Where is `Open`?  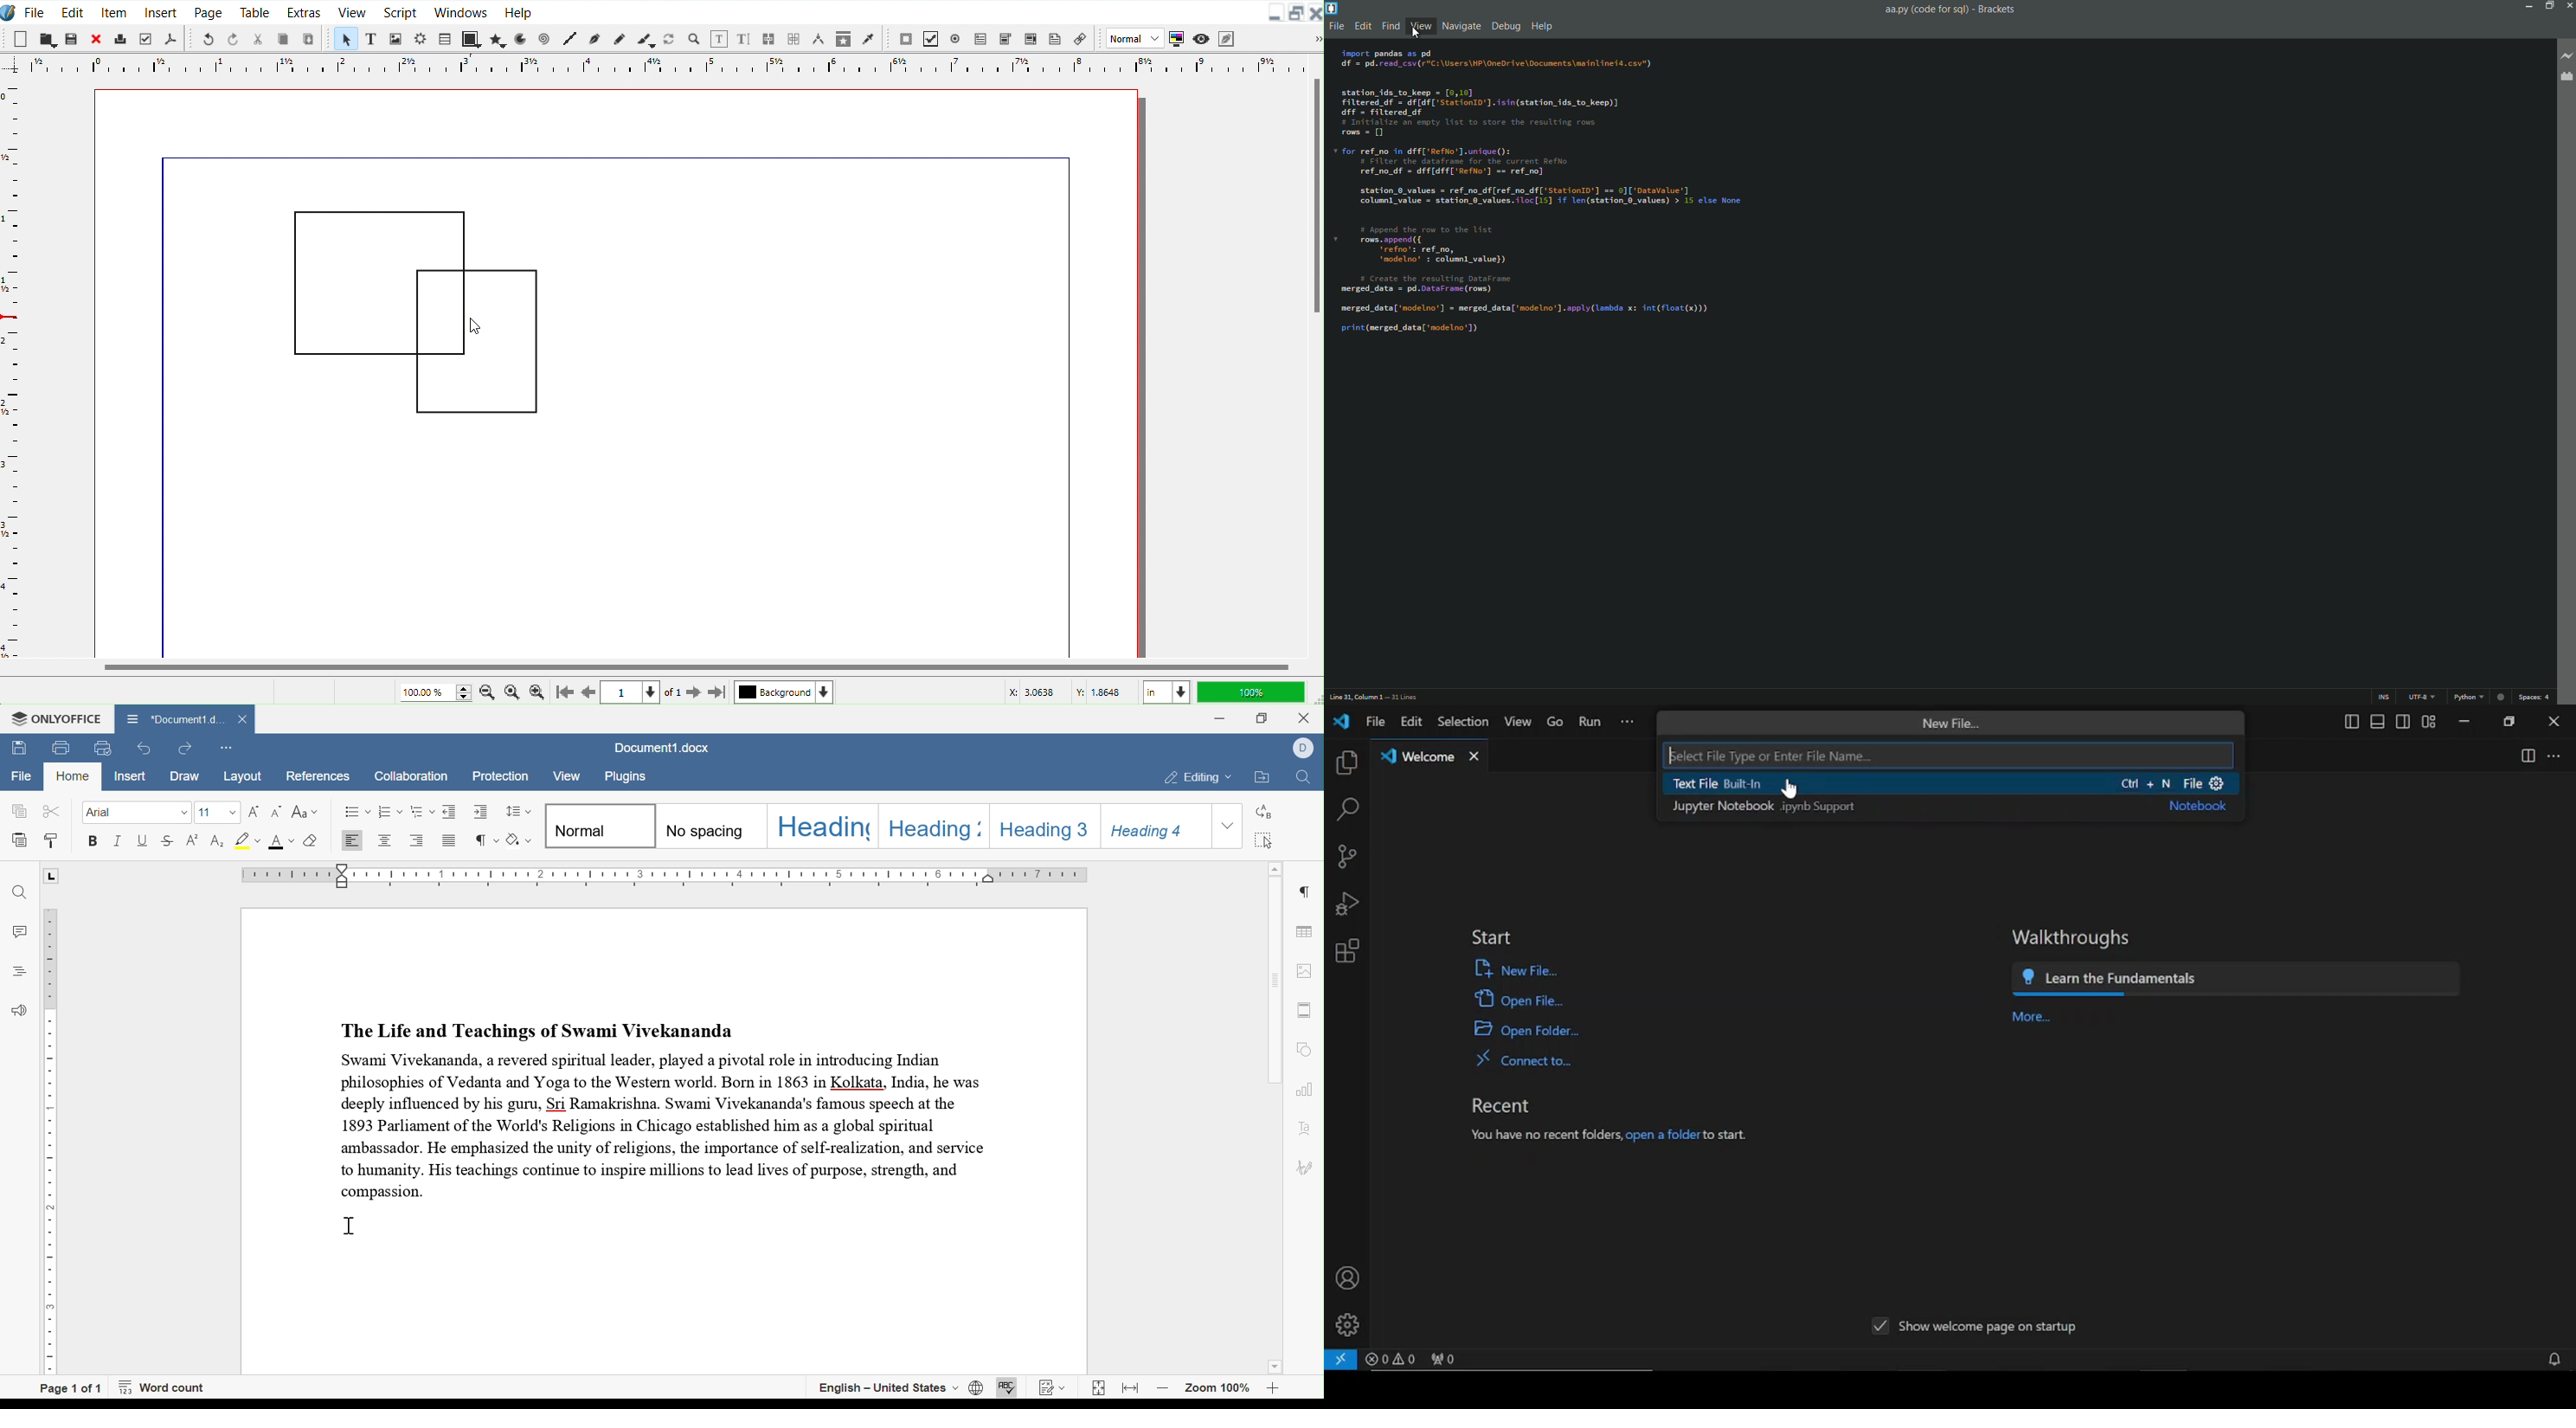
Open is located at coordinates (48, 38).